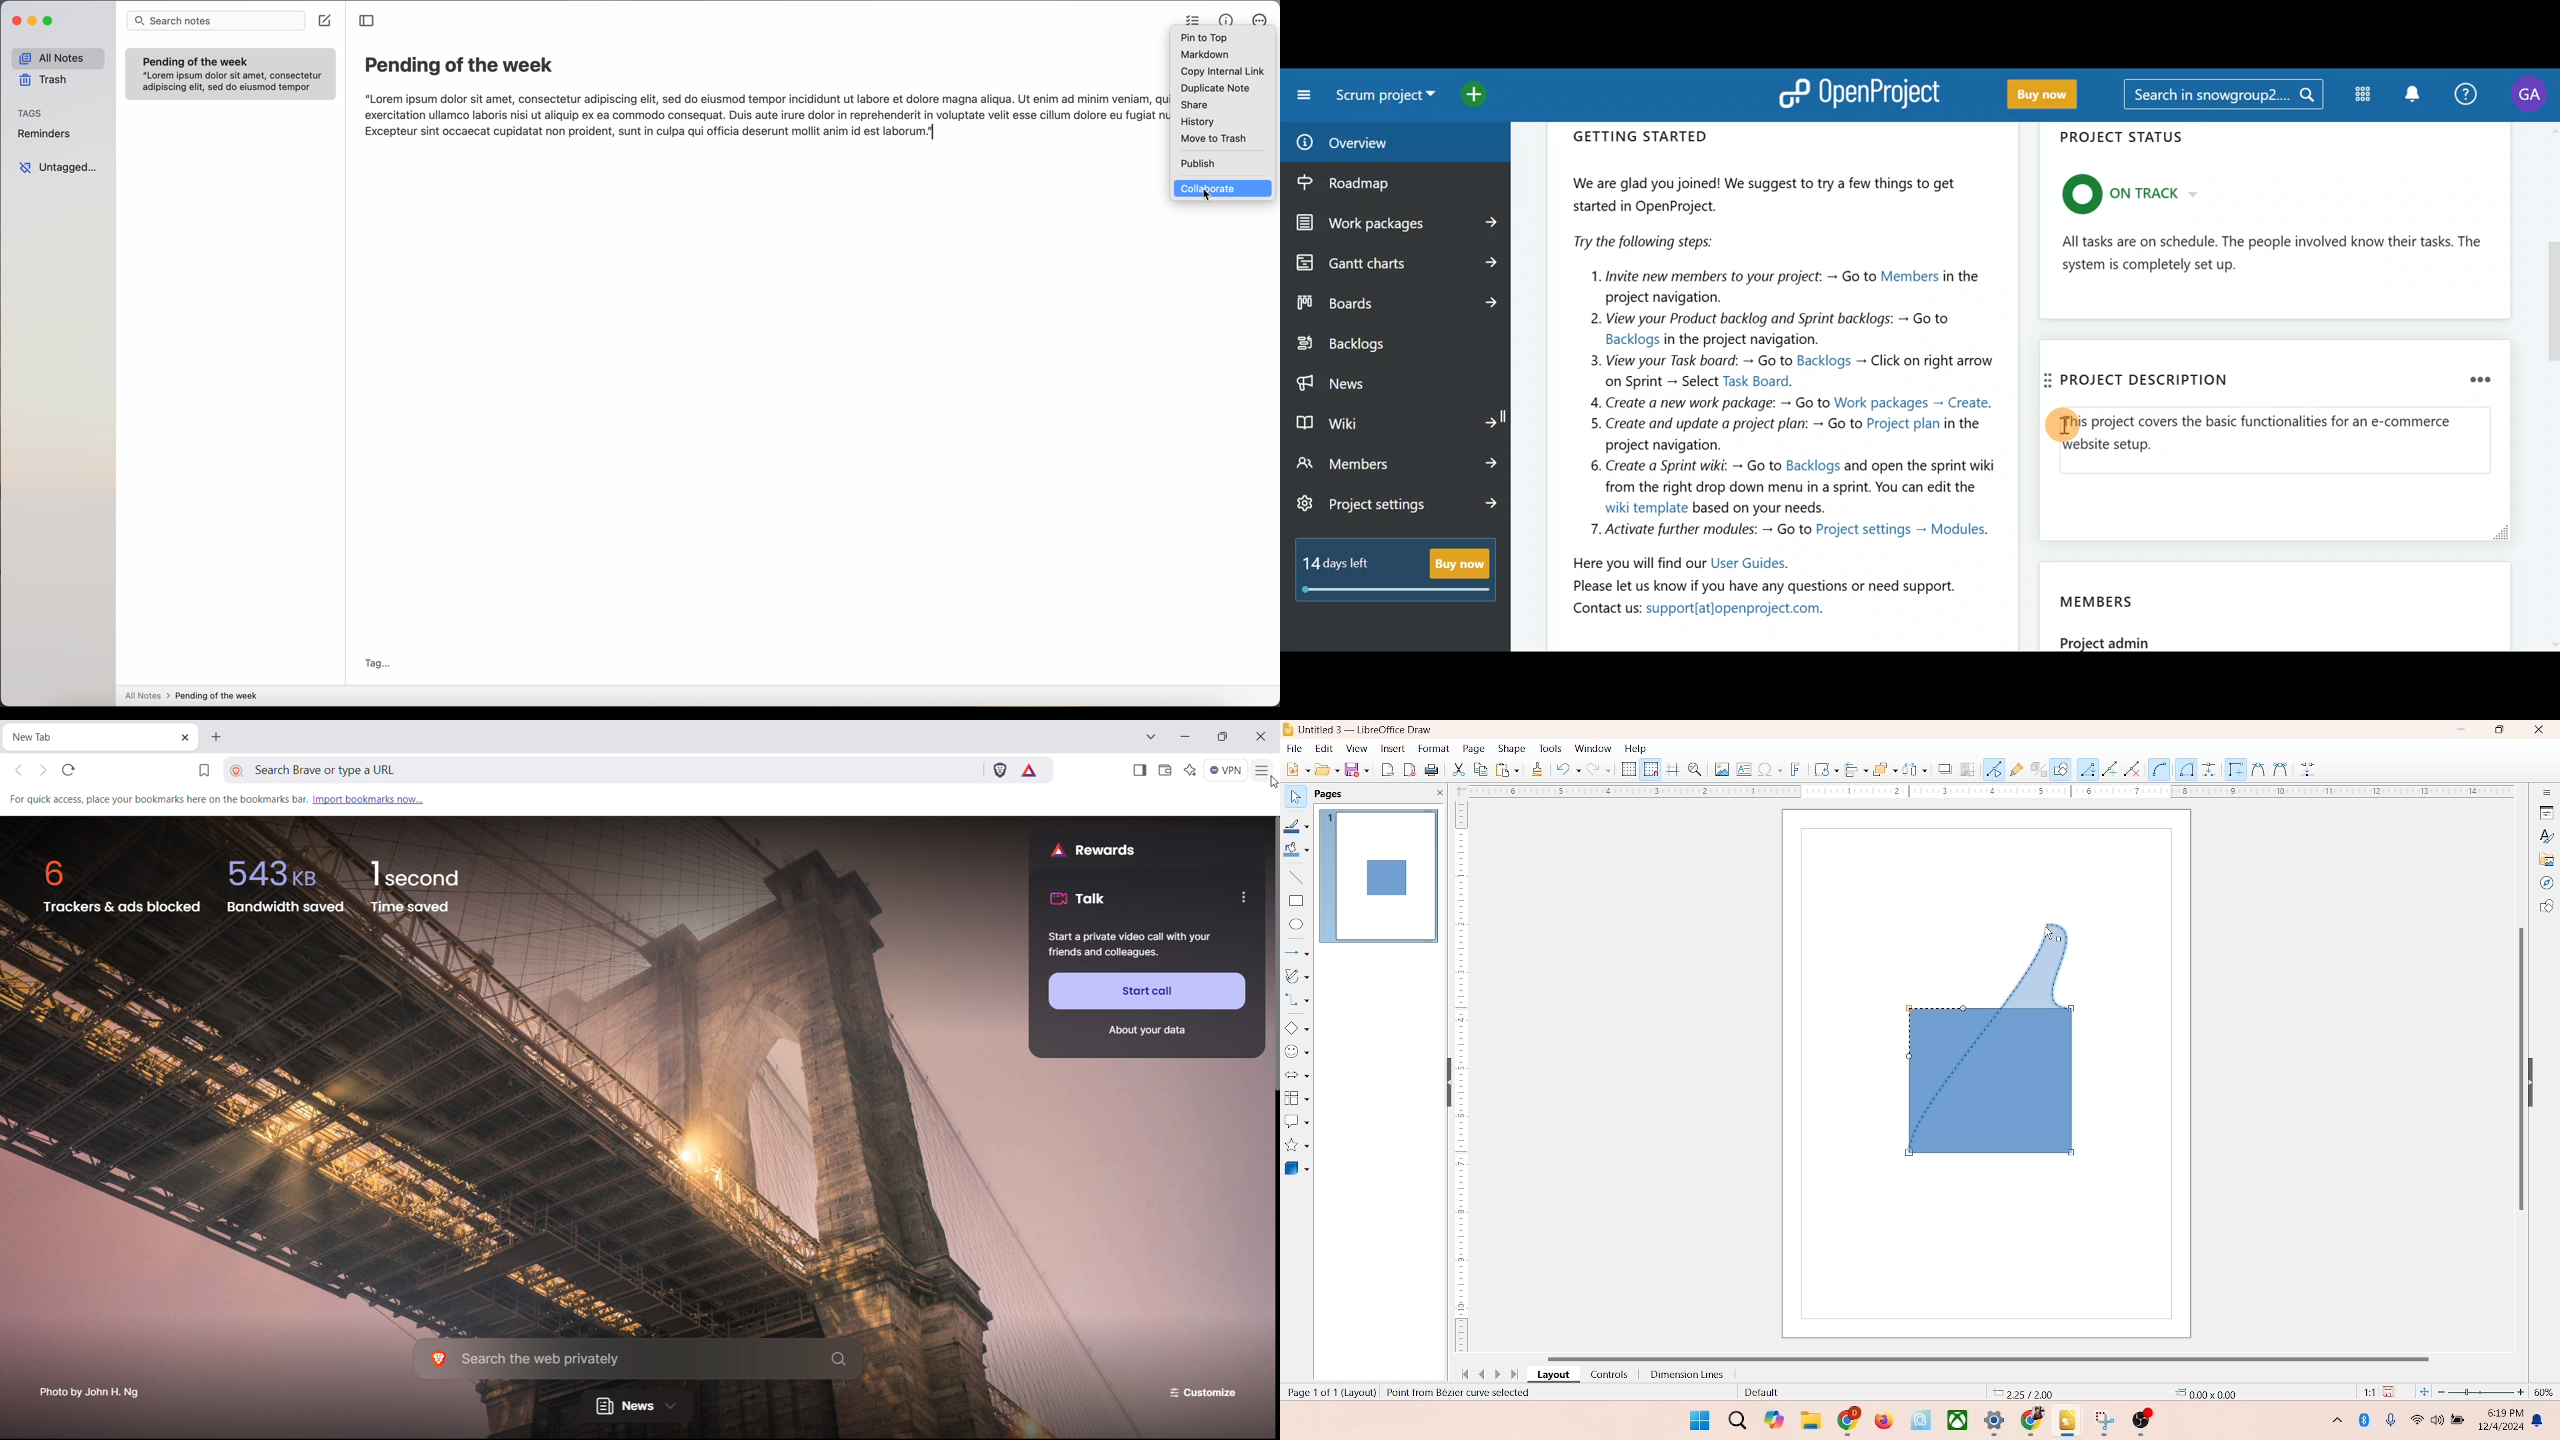 This screenshot has height=1456, width=2576. What do you see at coordinates (1784, 377) in the screenshot?
I see `Getting started` at bounding box center [1784, 377].